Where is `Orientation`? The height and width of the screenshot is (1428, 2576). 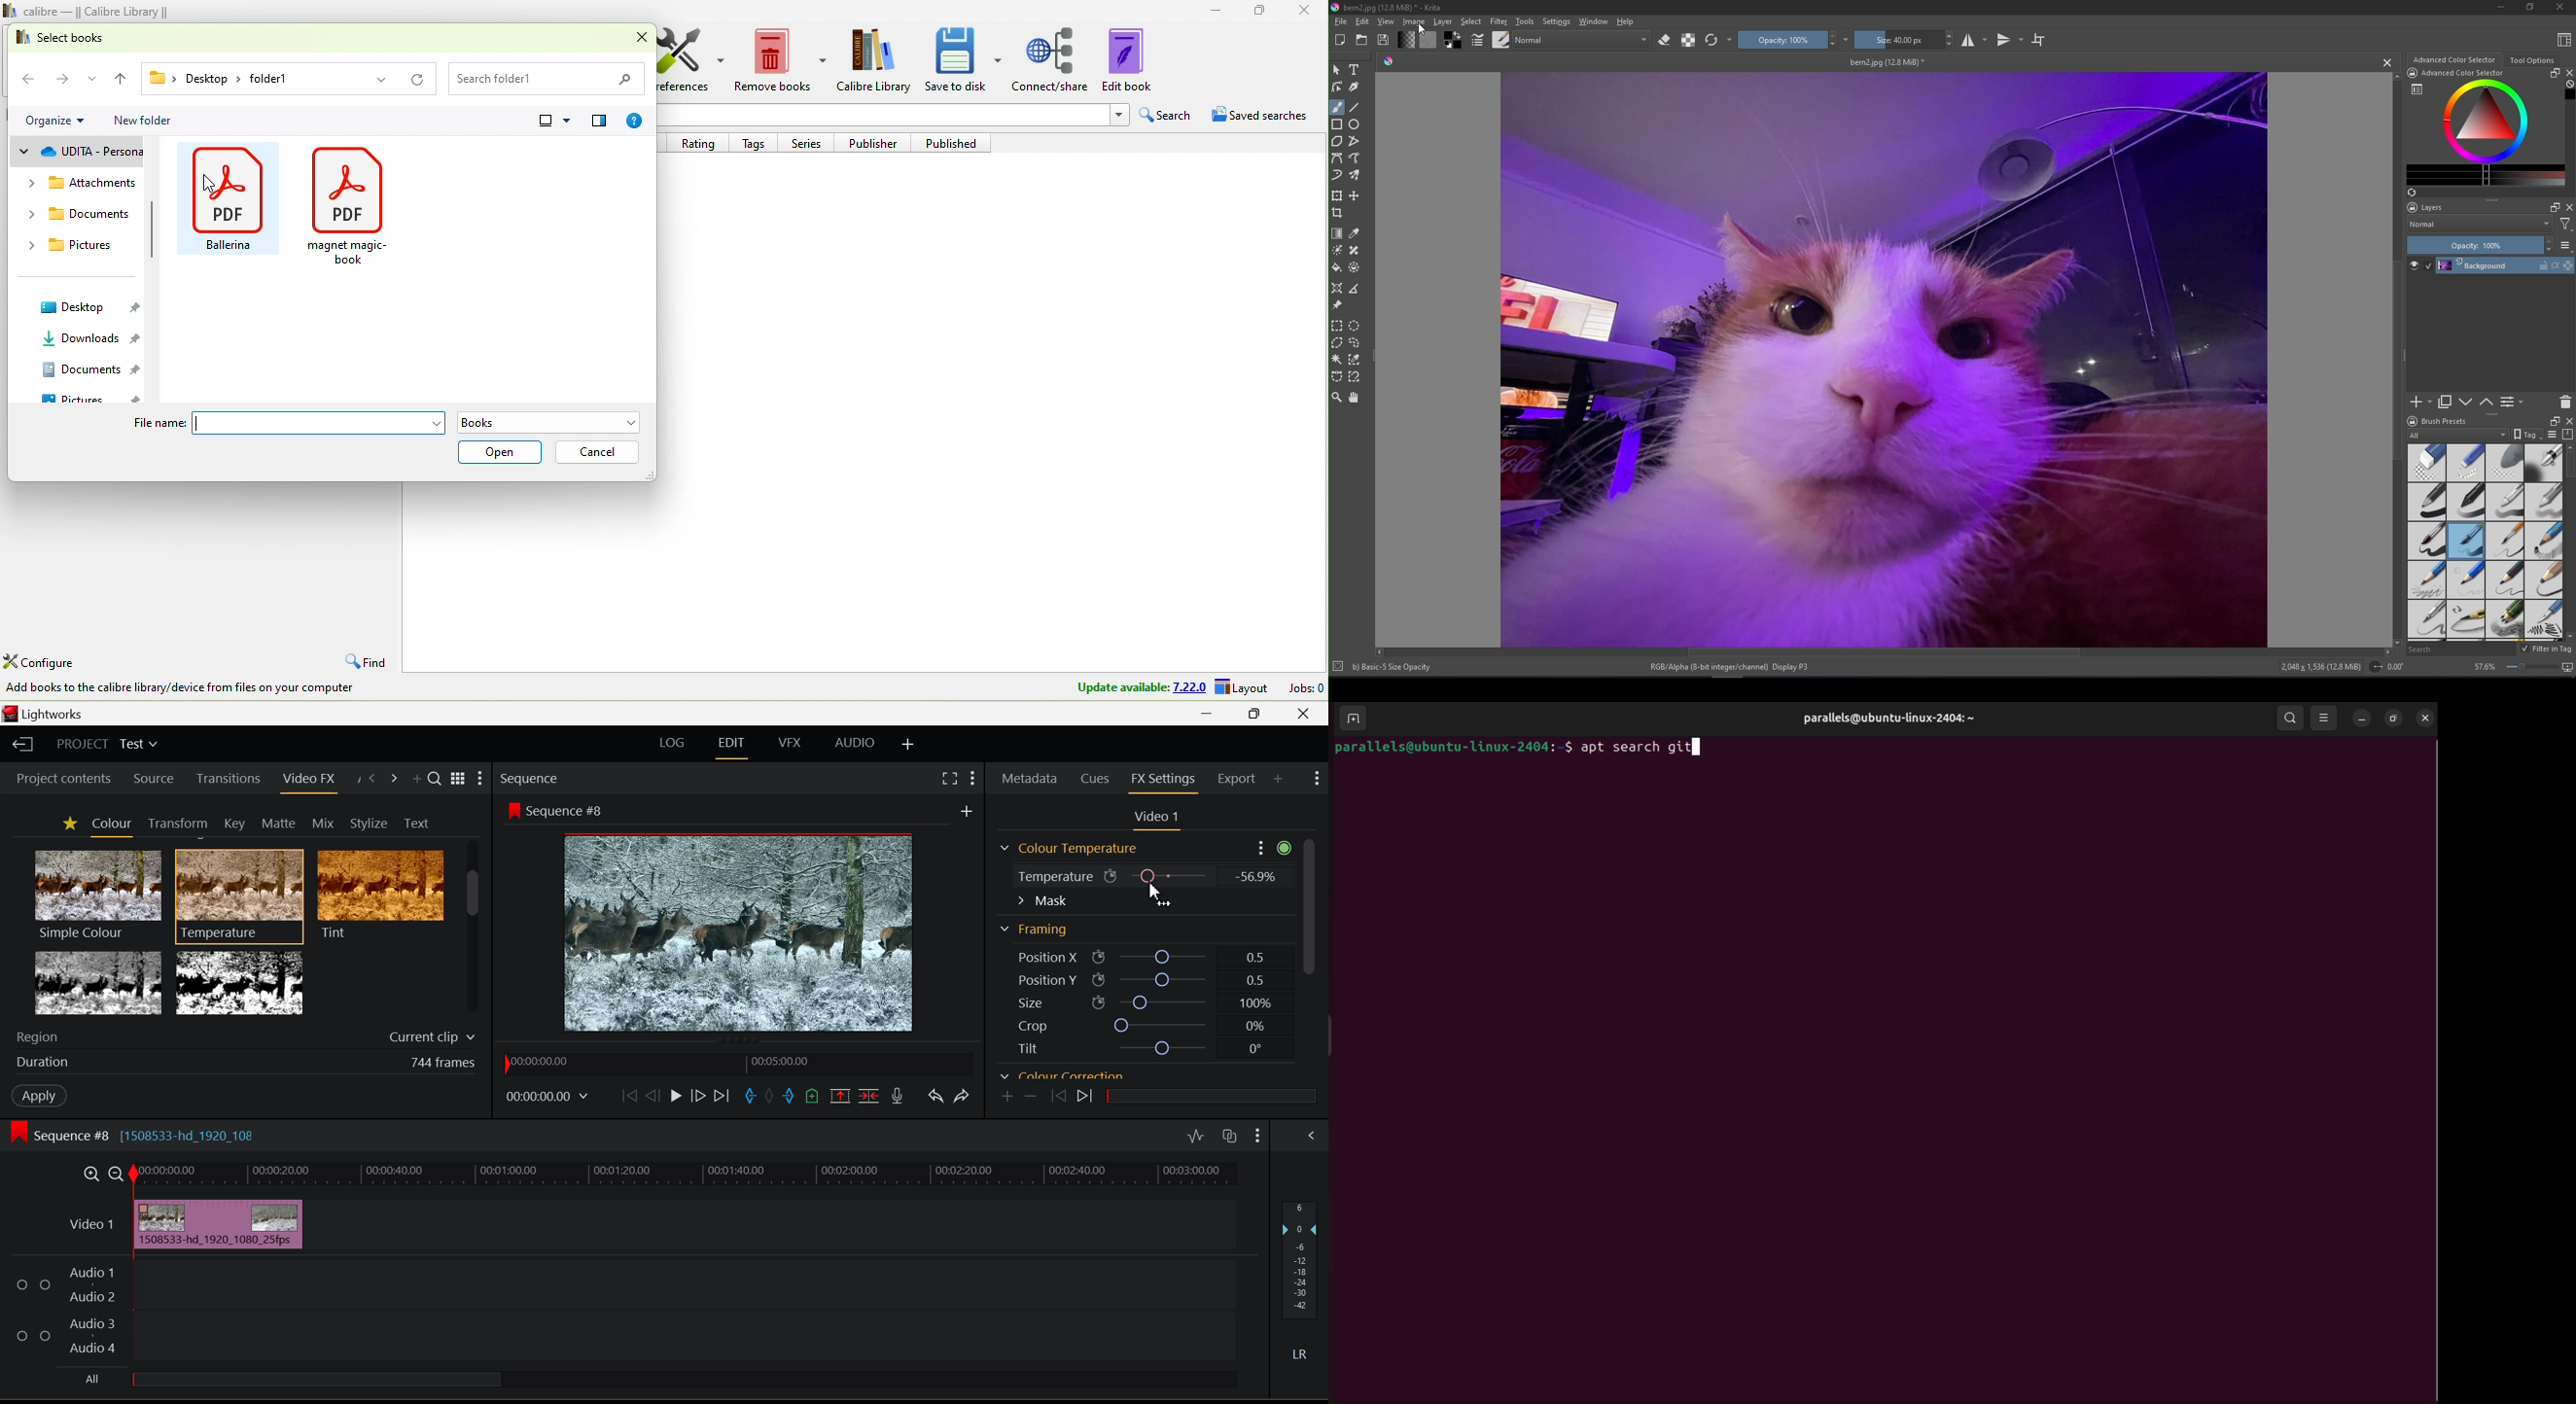 Orientation is located at coordinates (2390, 666).